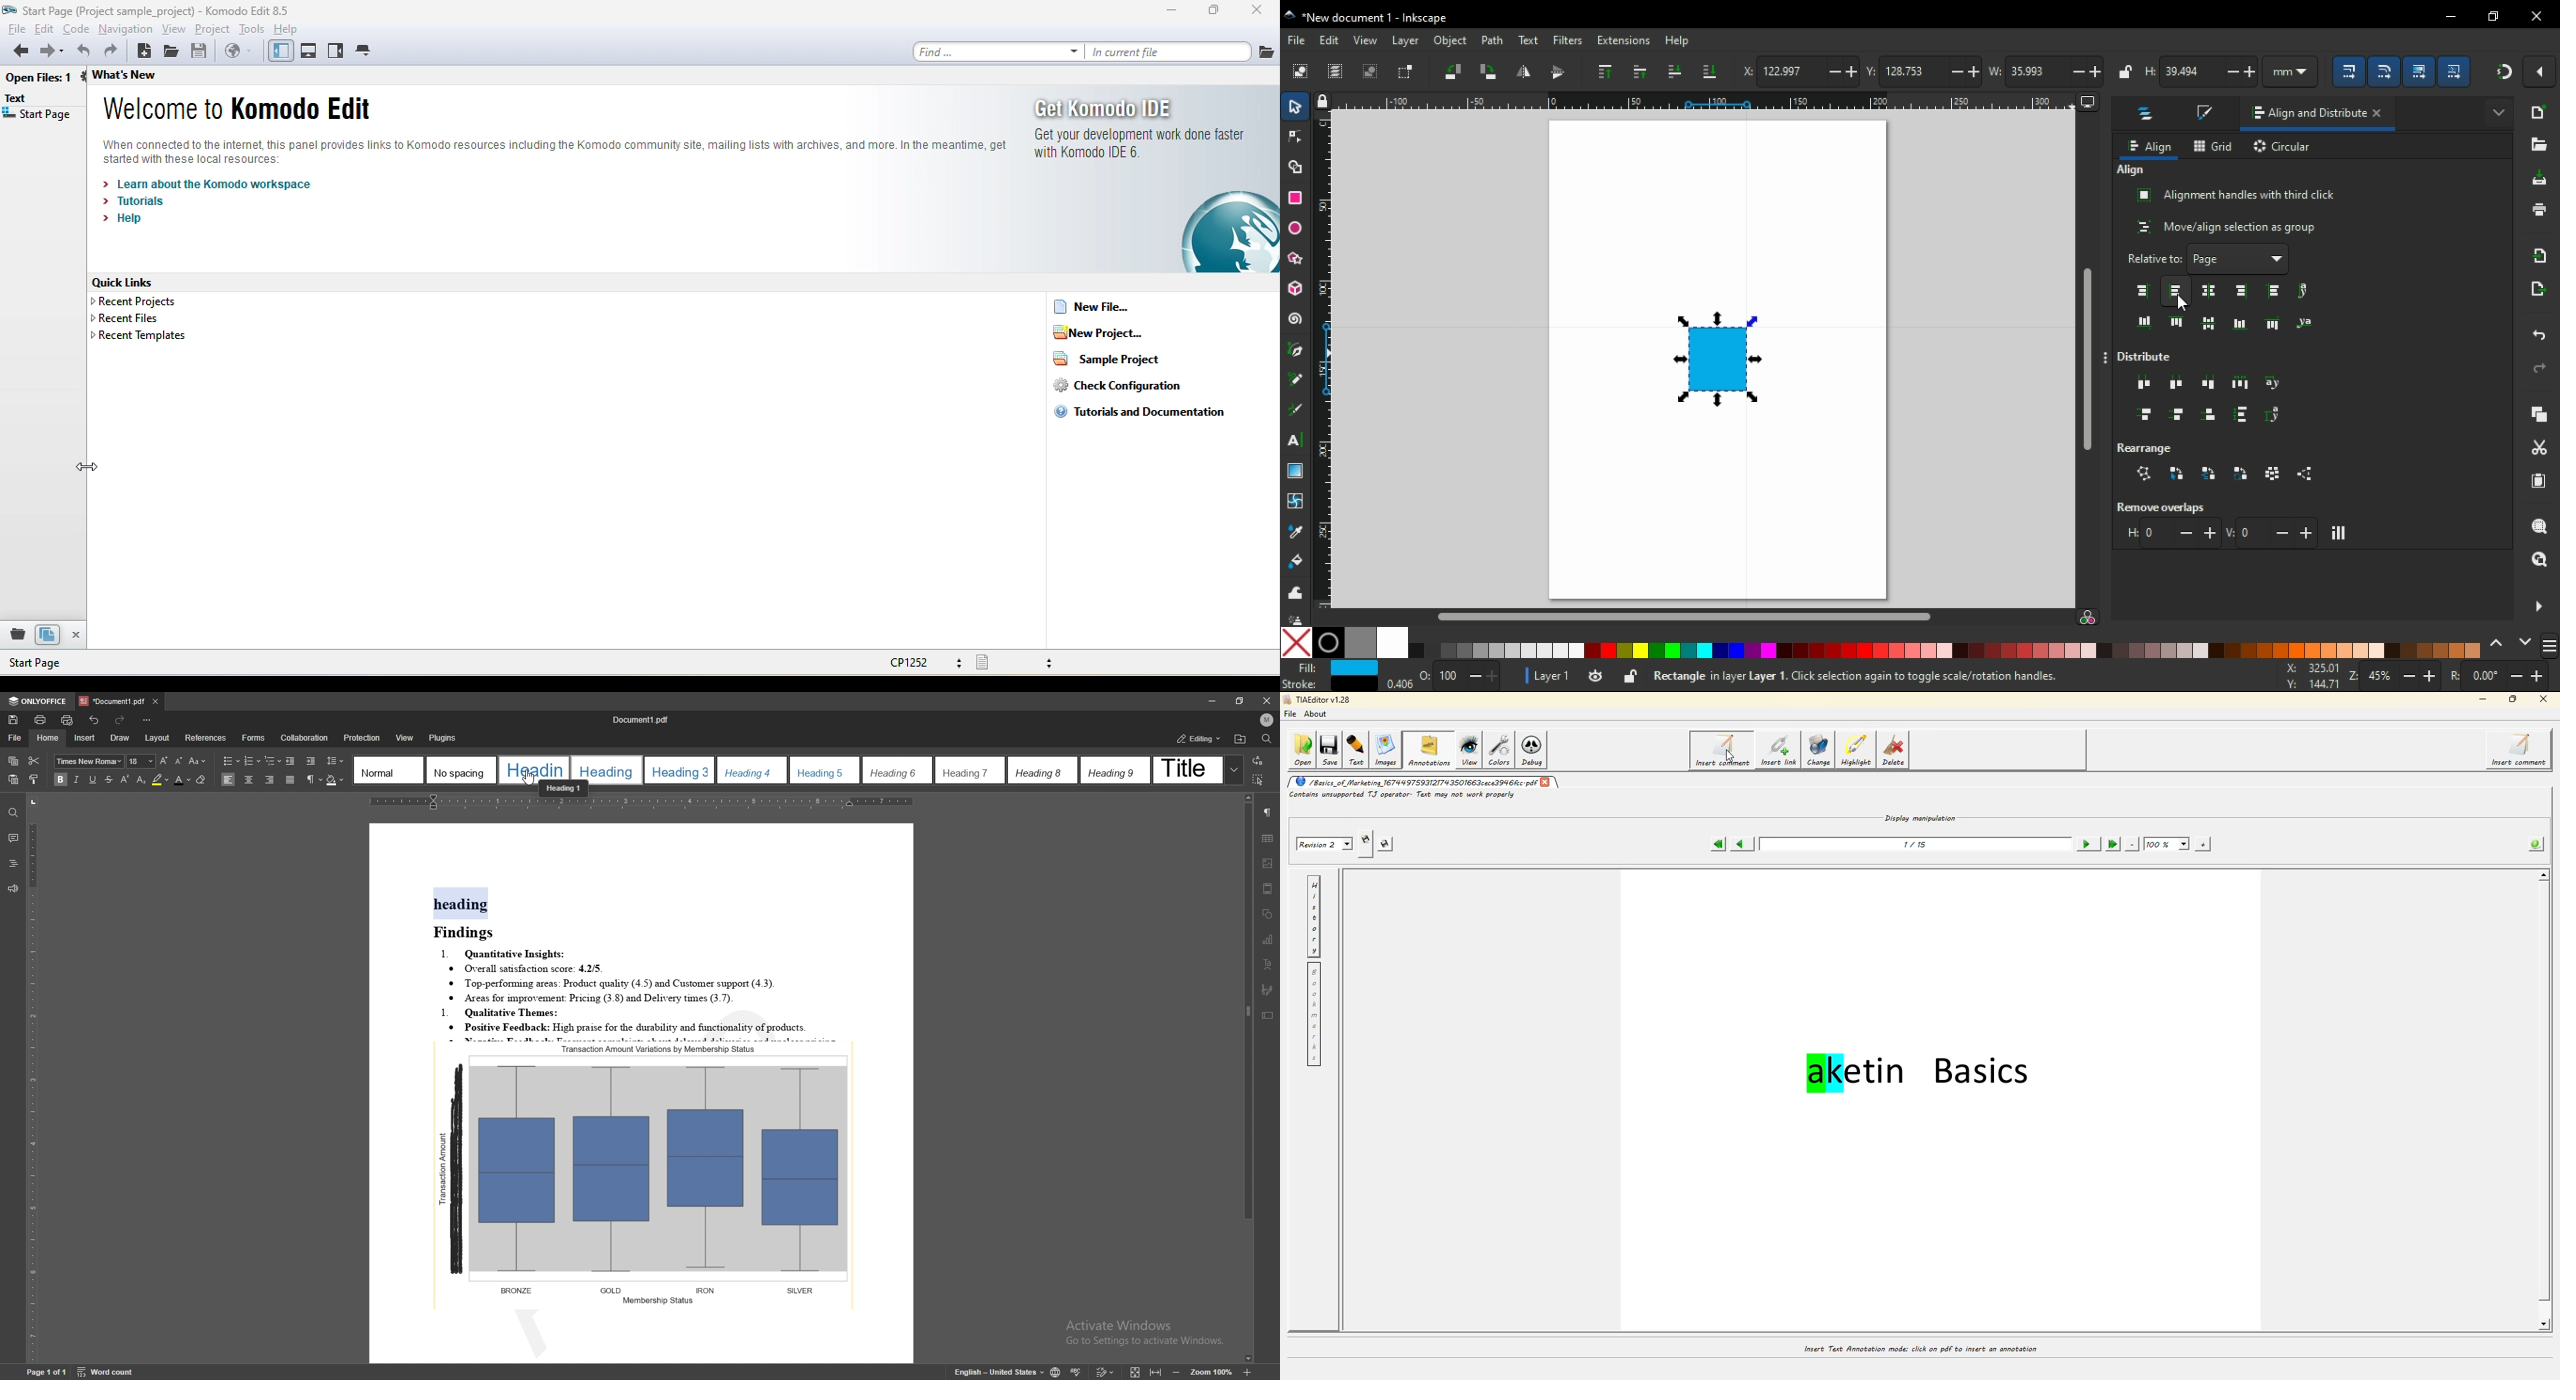 This screenshot has height=1400, width=2576. What do you see at coordinates (2275, 383) in the screenshot?
I see `distribute anchors horizontally ` at bounding box center [2275, 383].